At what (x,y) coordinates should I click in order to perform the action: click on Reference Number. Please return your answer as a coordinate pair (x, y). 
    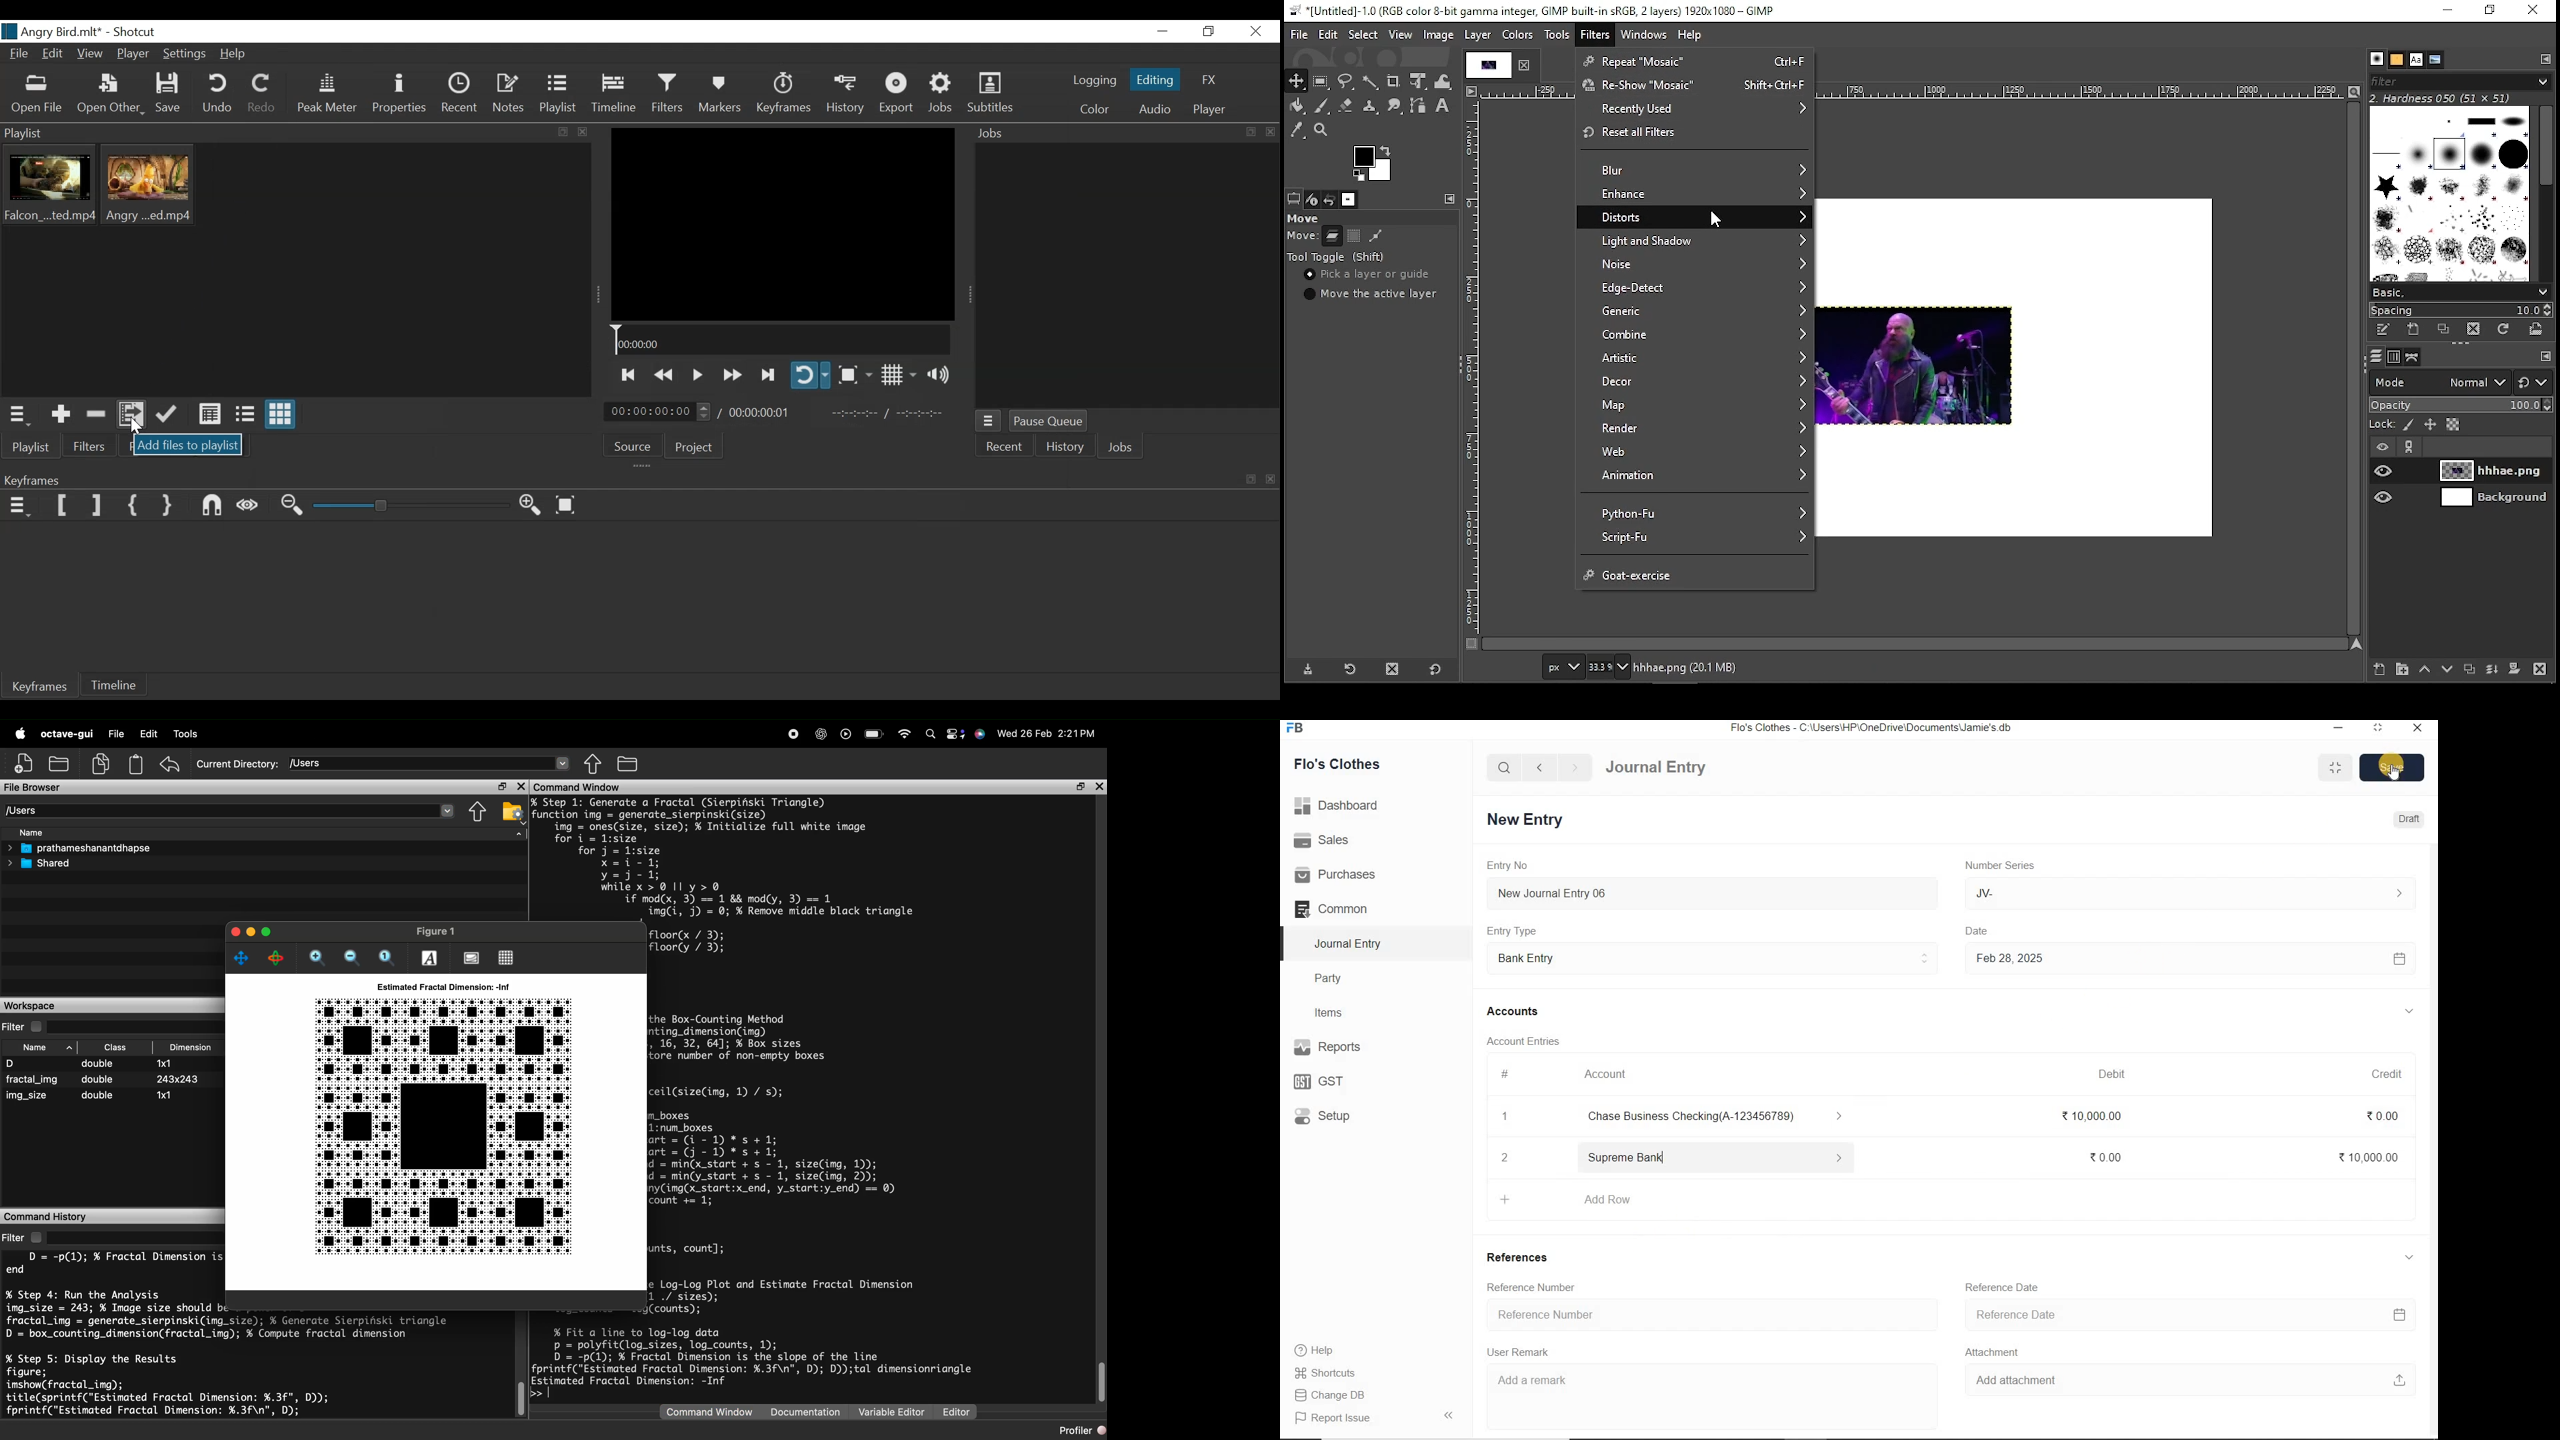
    Looking at the image, I should click on (1713, 1315).